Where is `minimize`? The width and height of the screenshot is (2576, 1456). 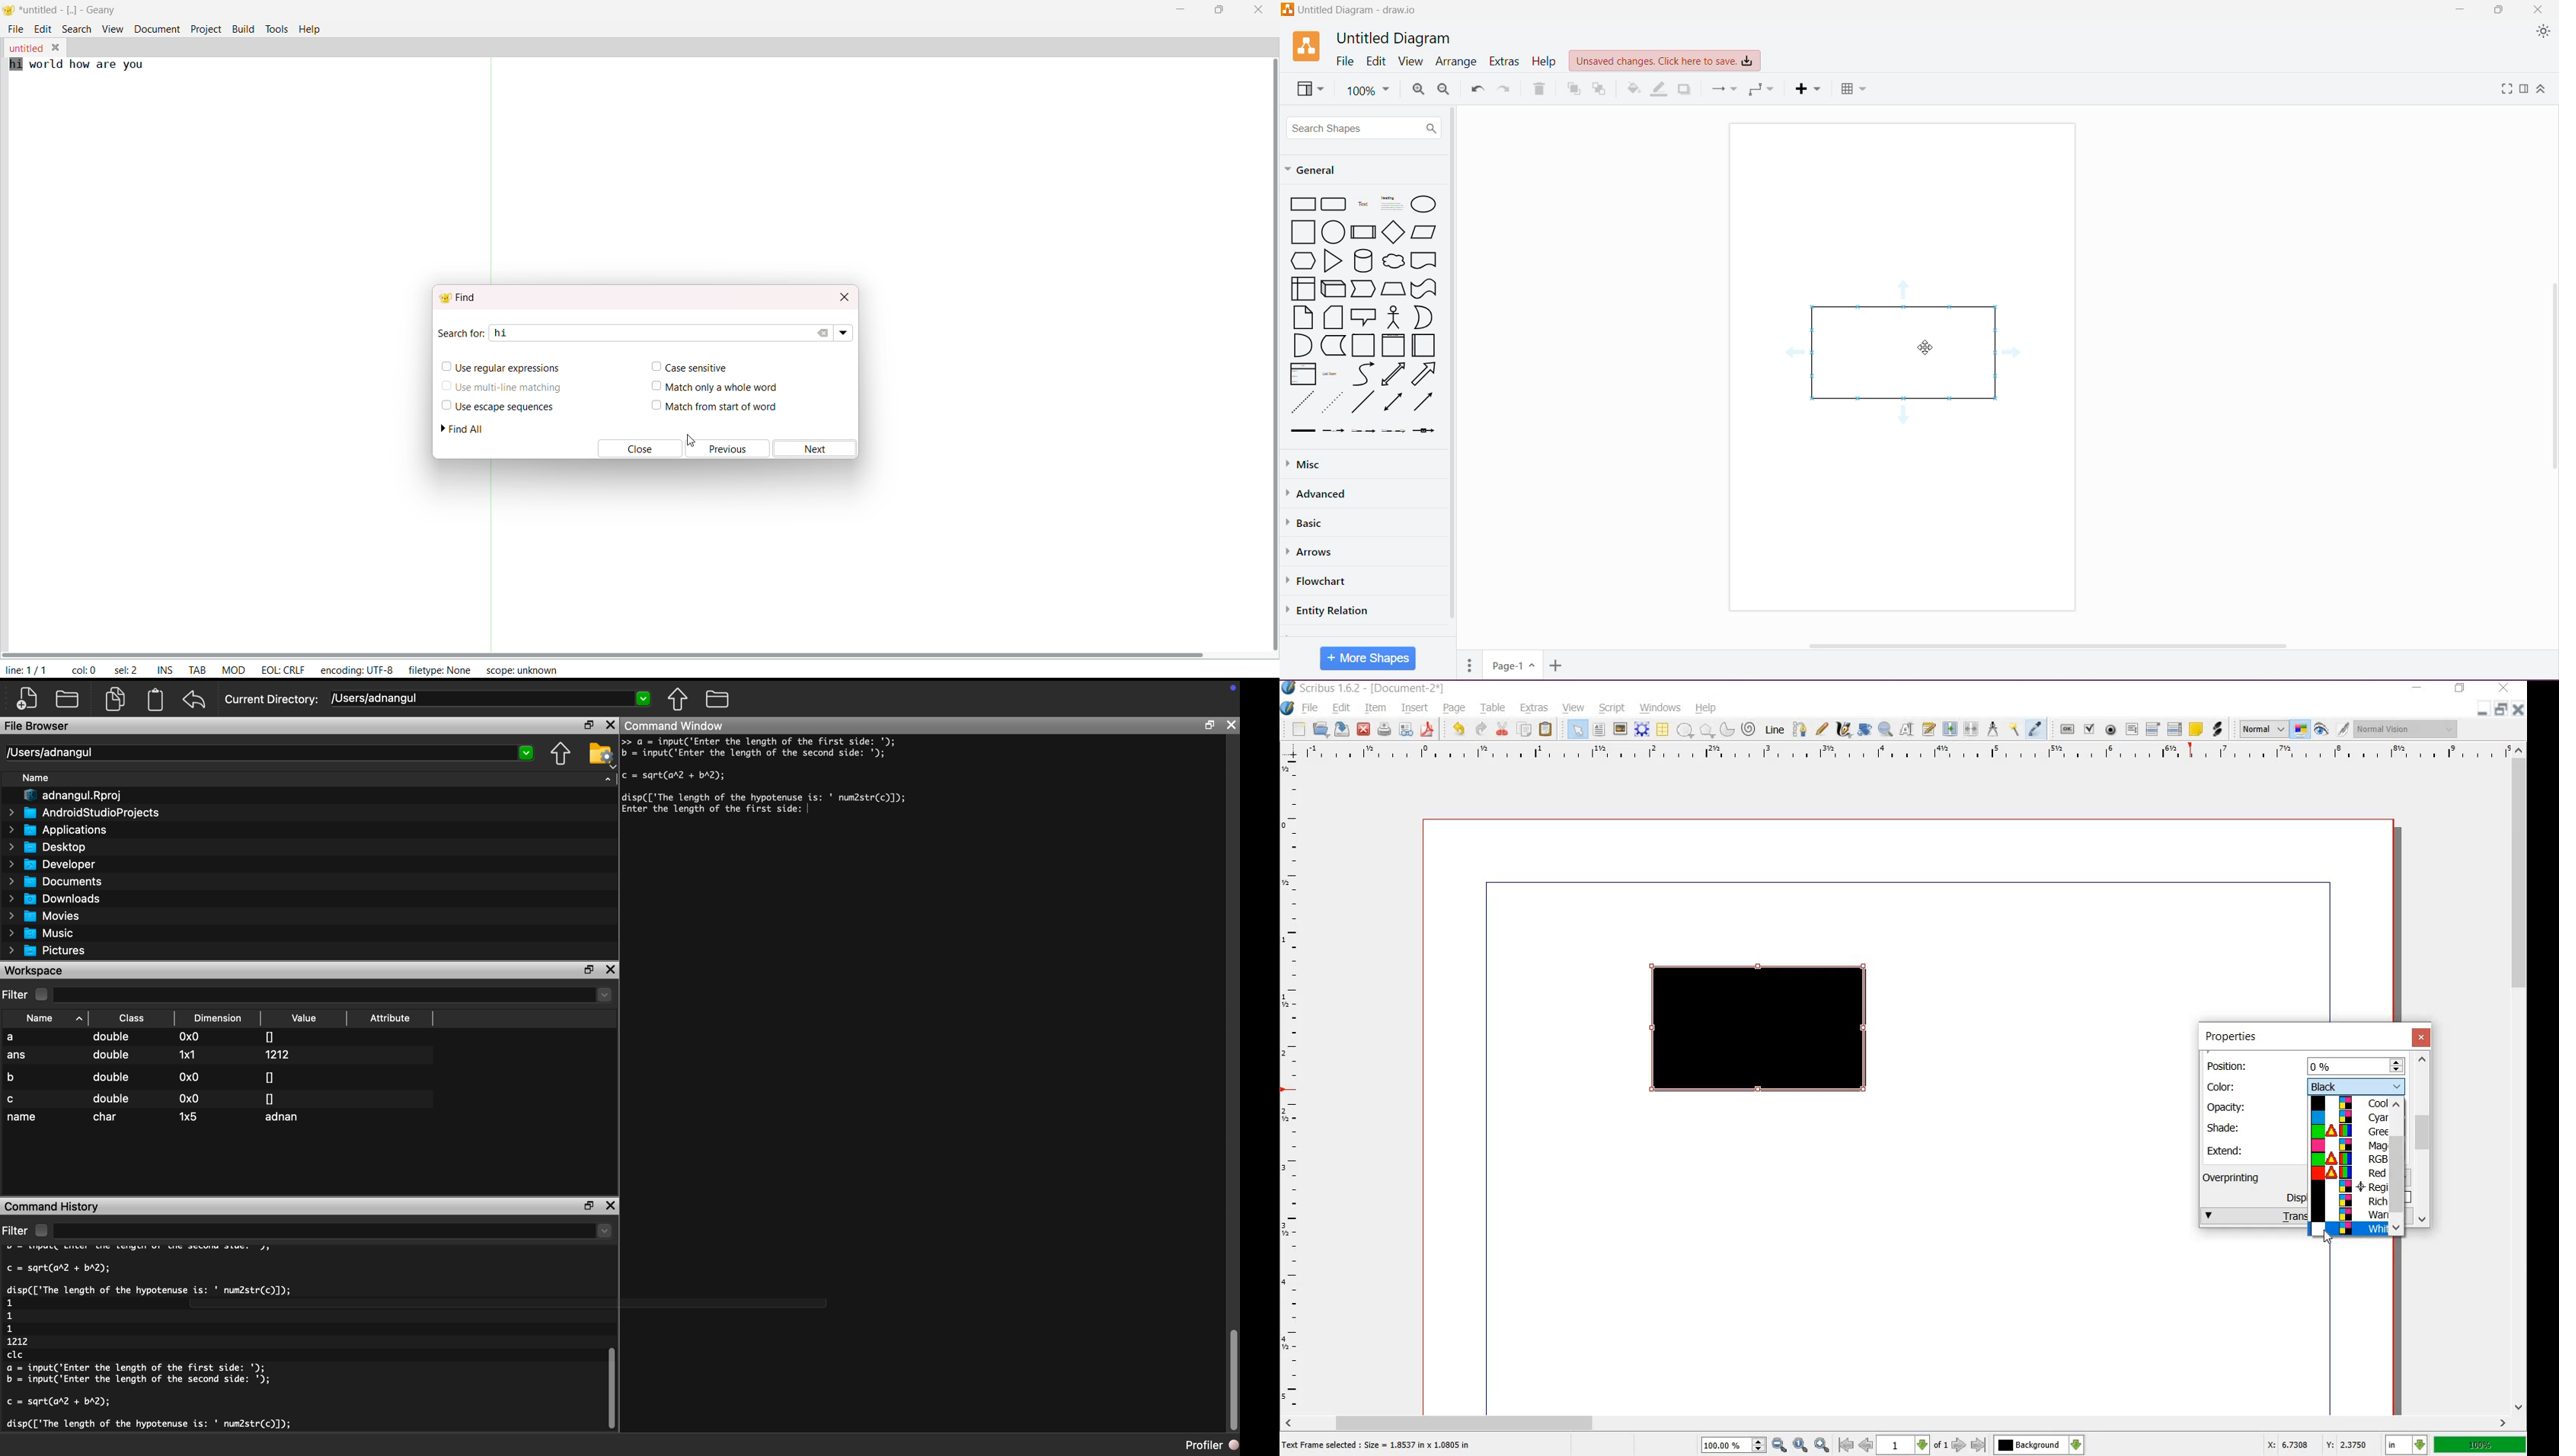 minimize is located at coordinates (1179, 9).